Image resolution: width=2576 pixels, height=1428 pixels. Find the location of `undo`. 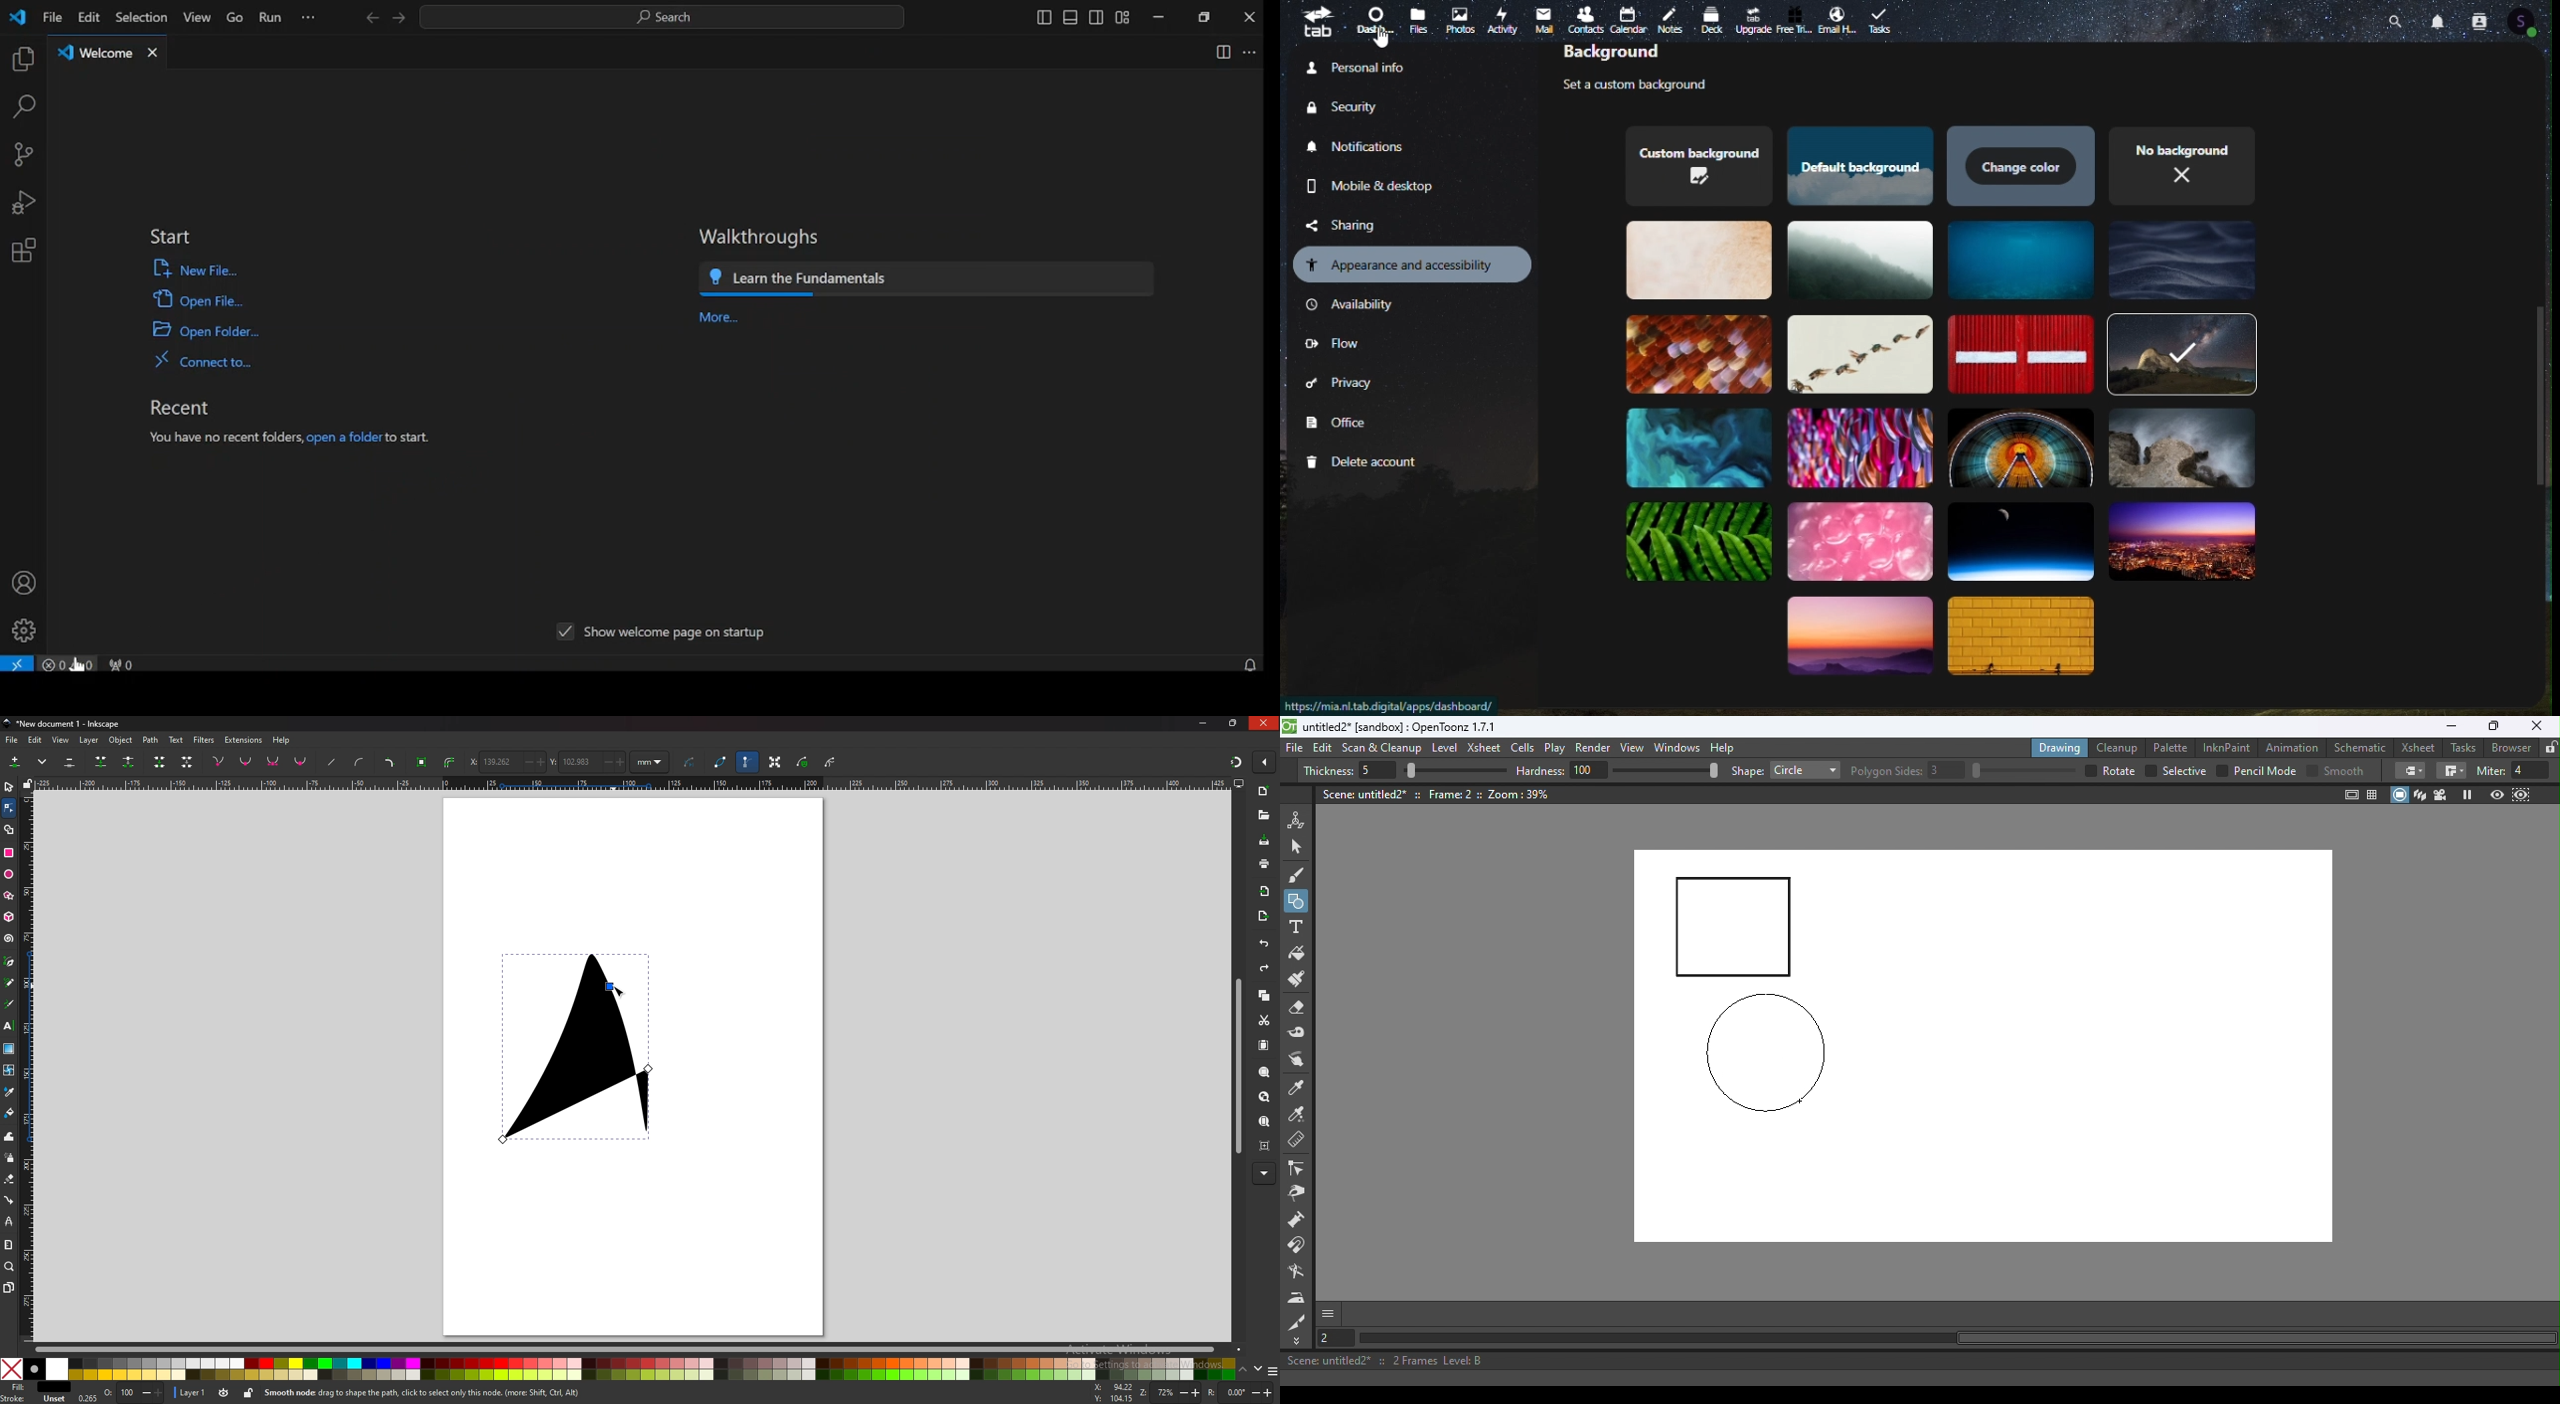

undo is located at coordinates (1264, 944).